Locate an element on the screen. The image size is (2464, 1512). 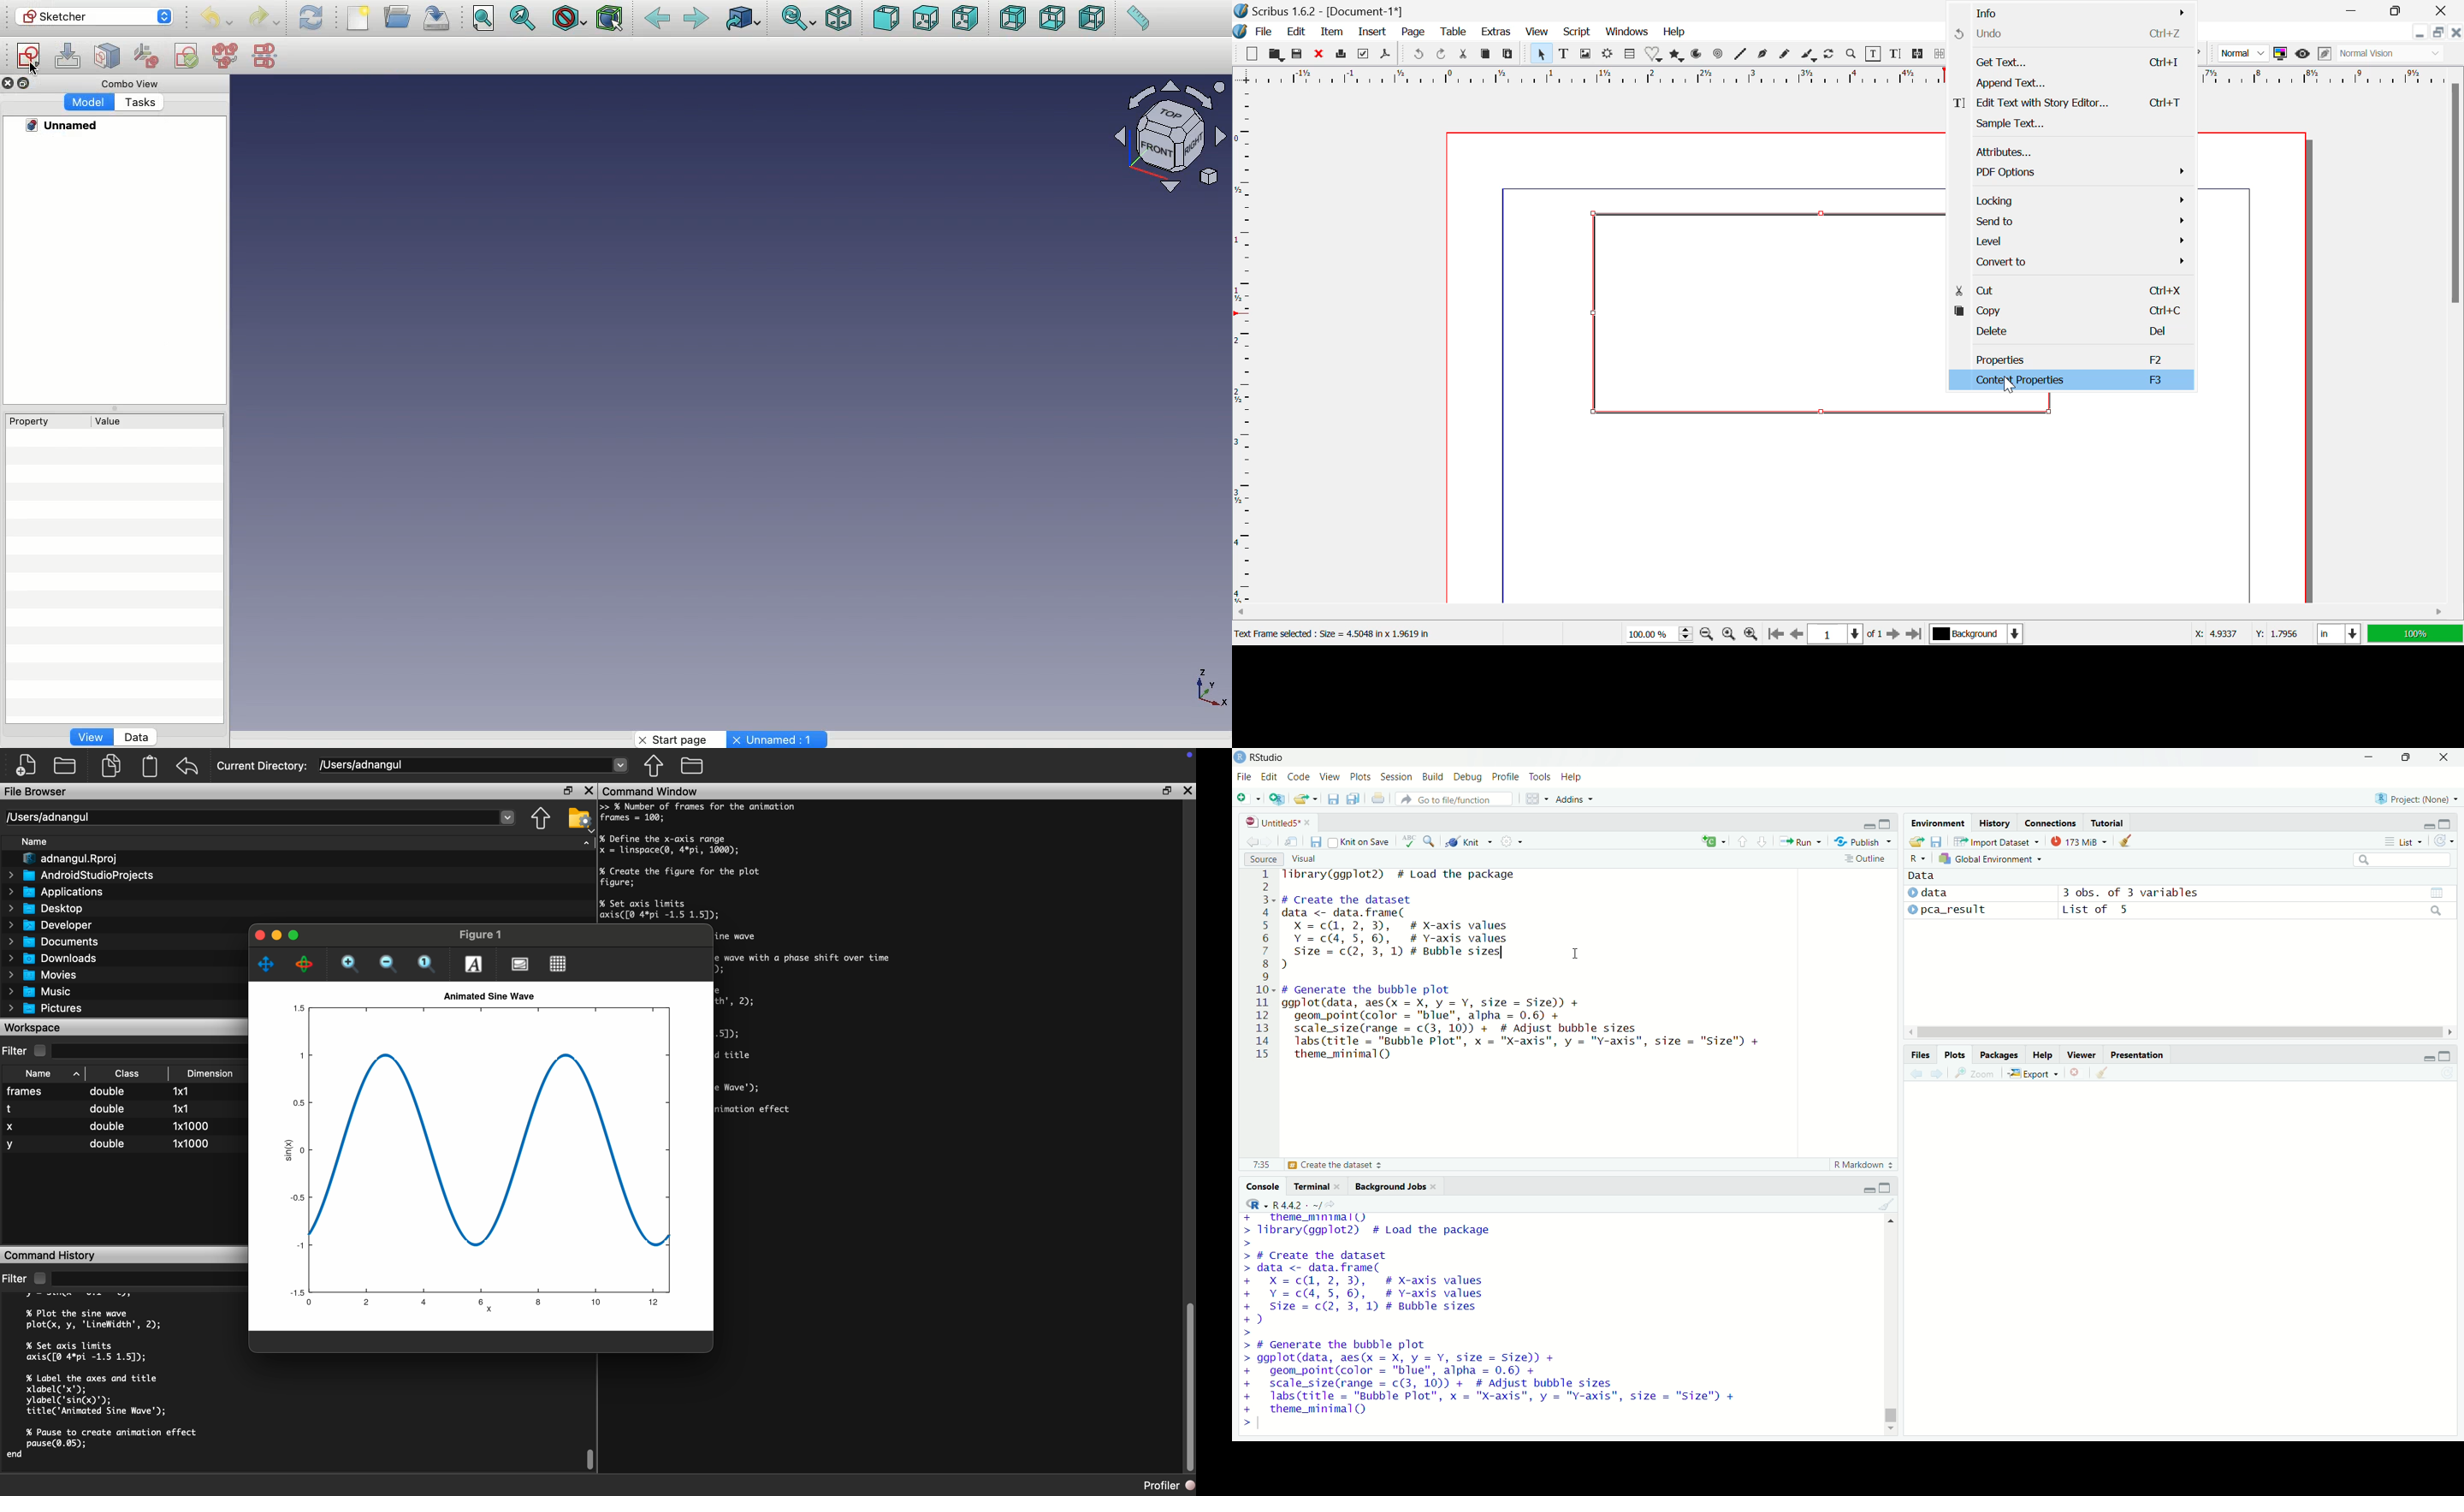
Normal is located at coordinates (2243, 55).